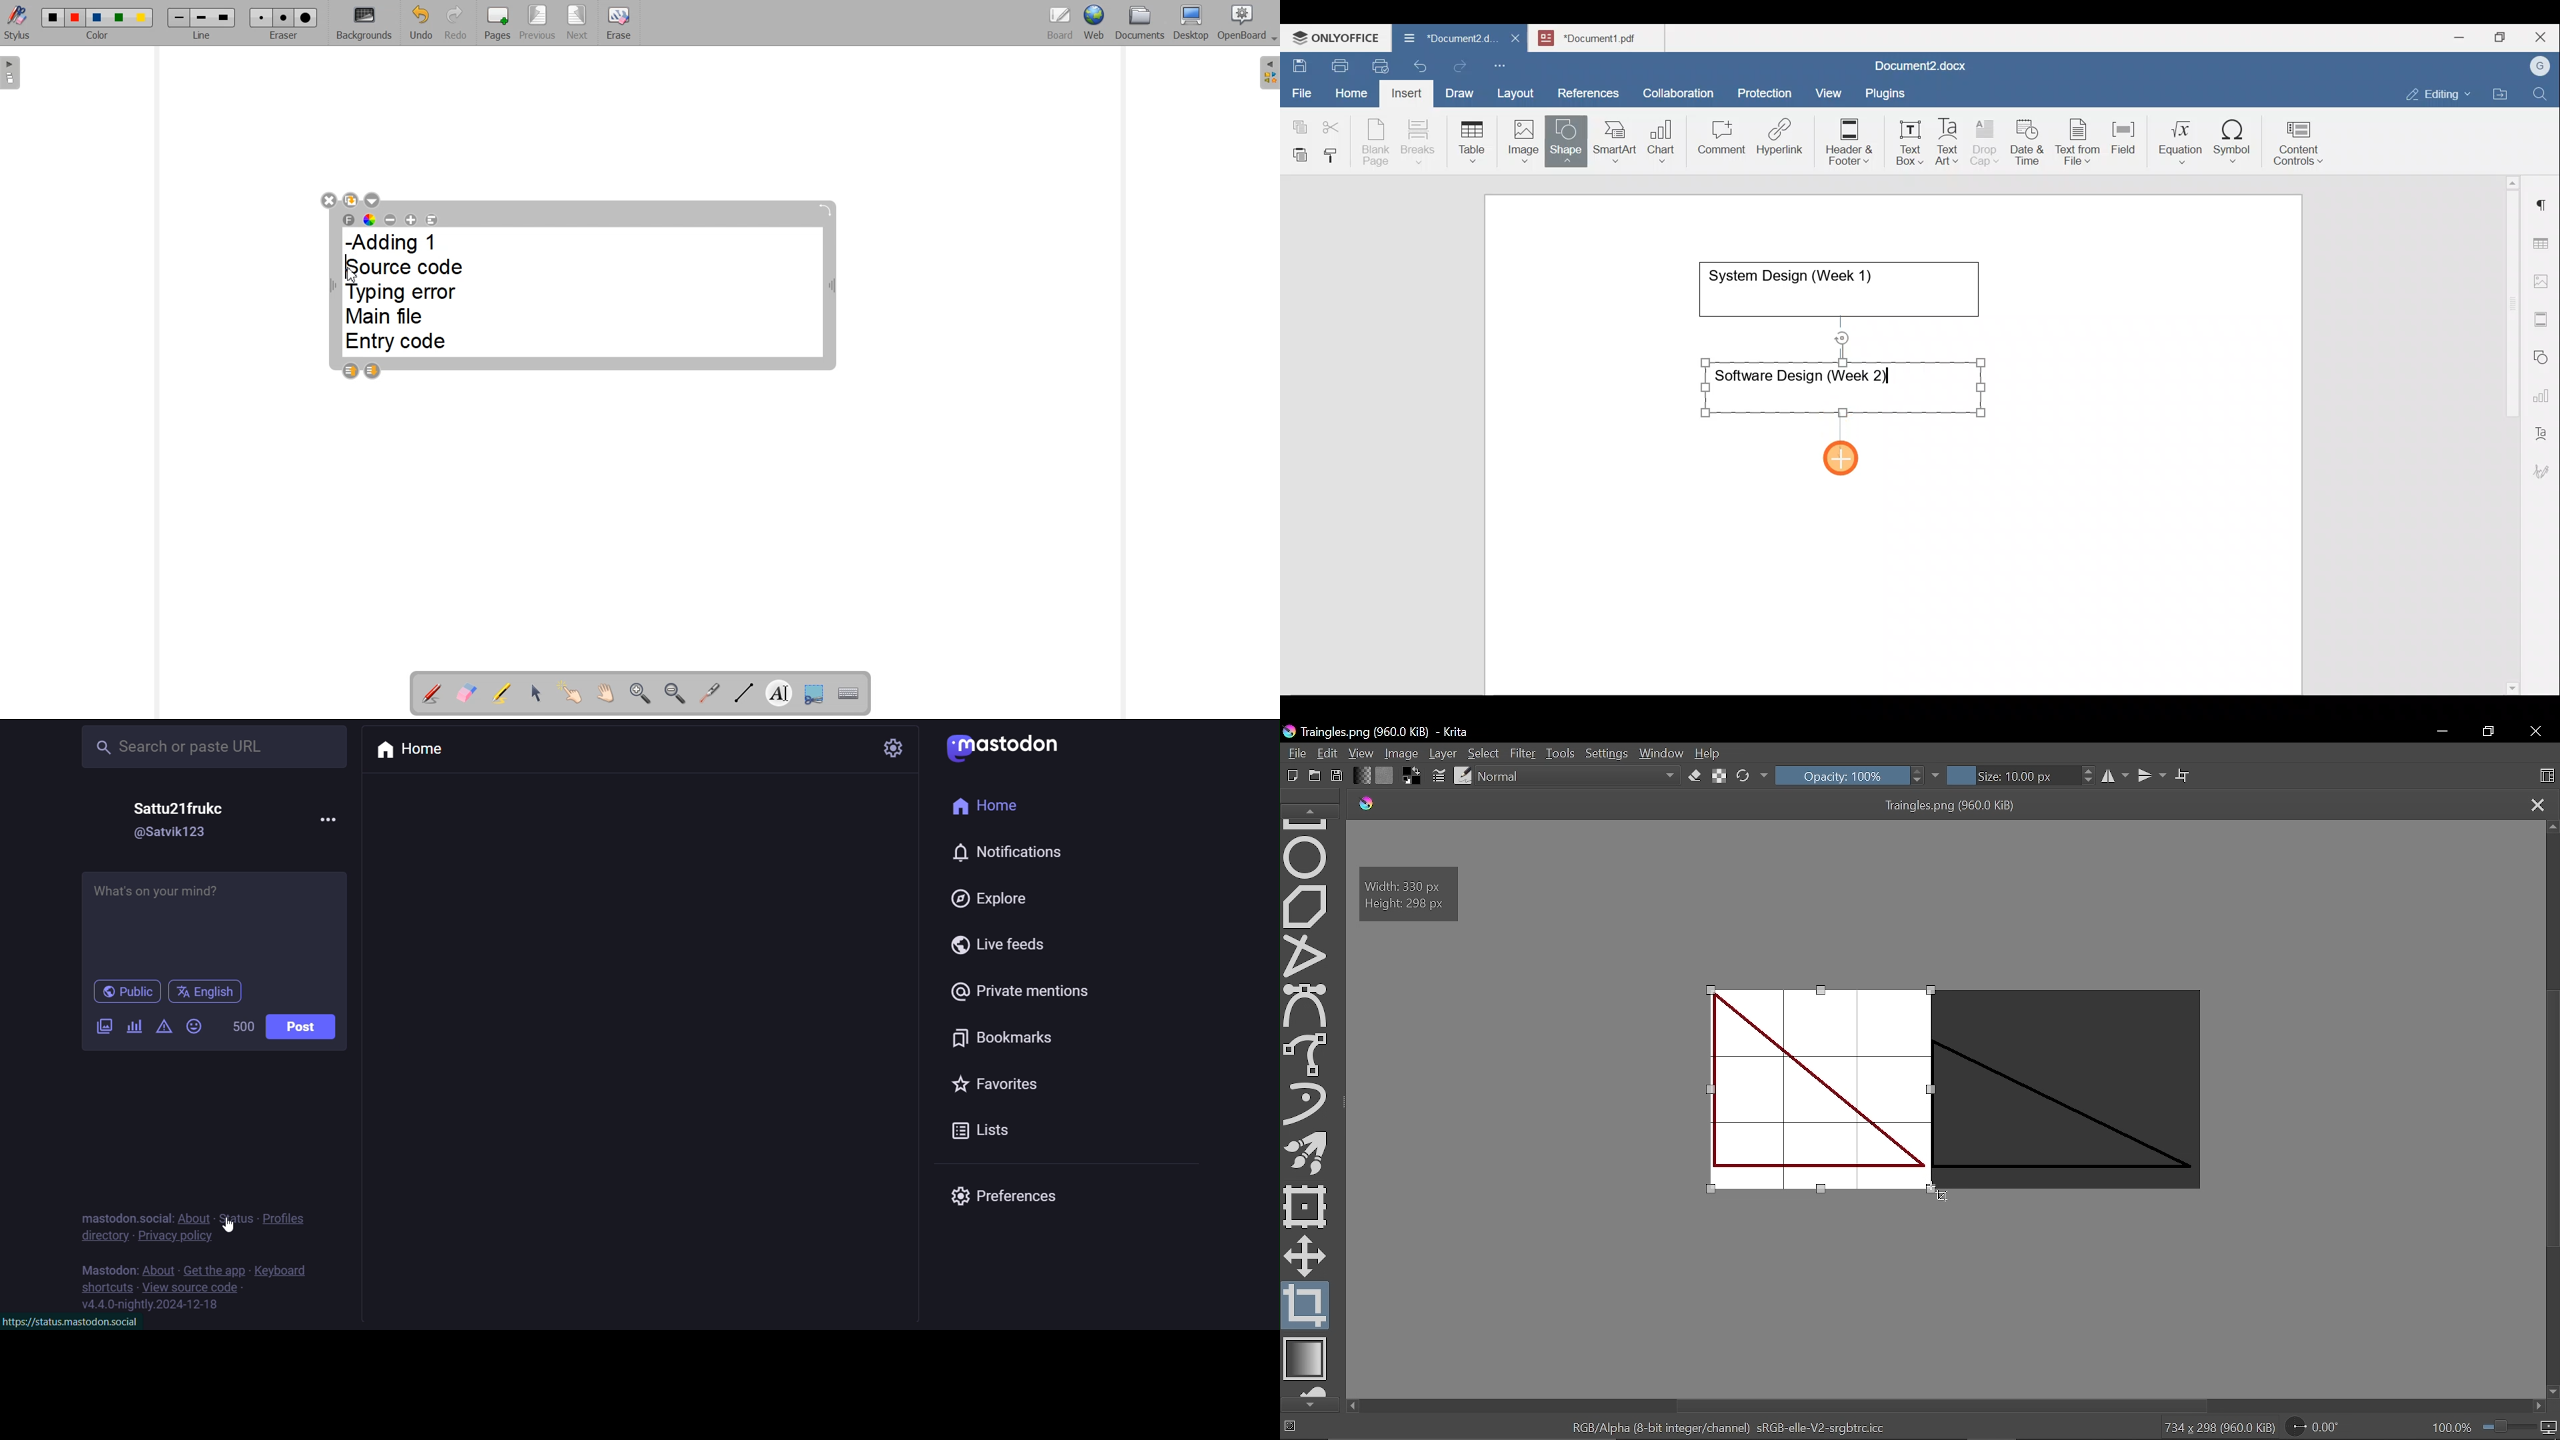  Describe the element at coordinates (1297, 123) in the screenshot. I see `Copy` at that location.